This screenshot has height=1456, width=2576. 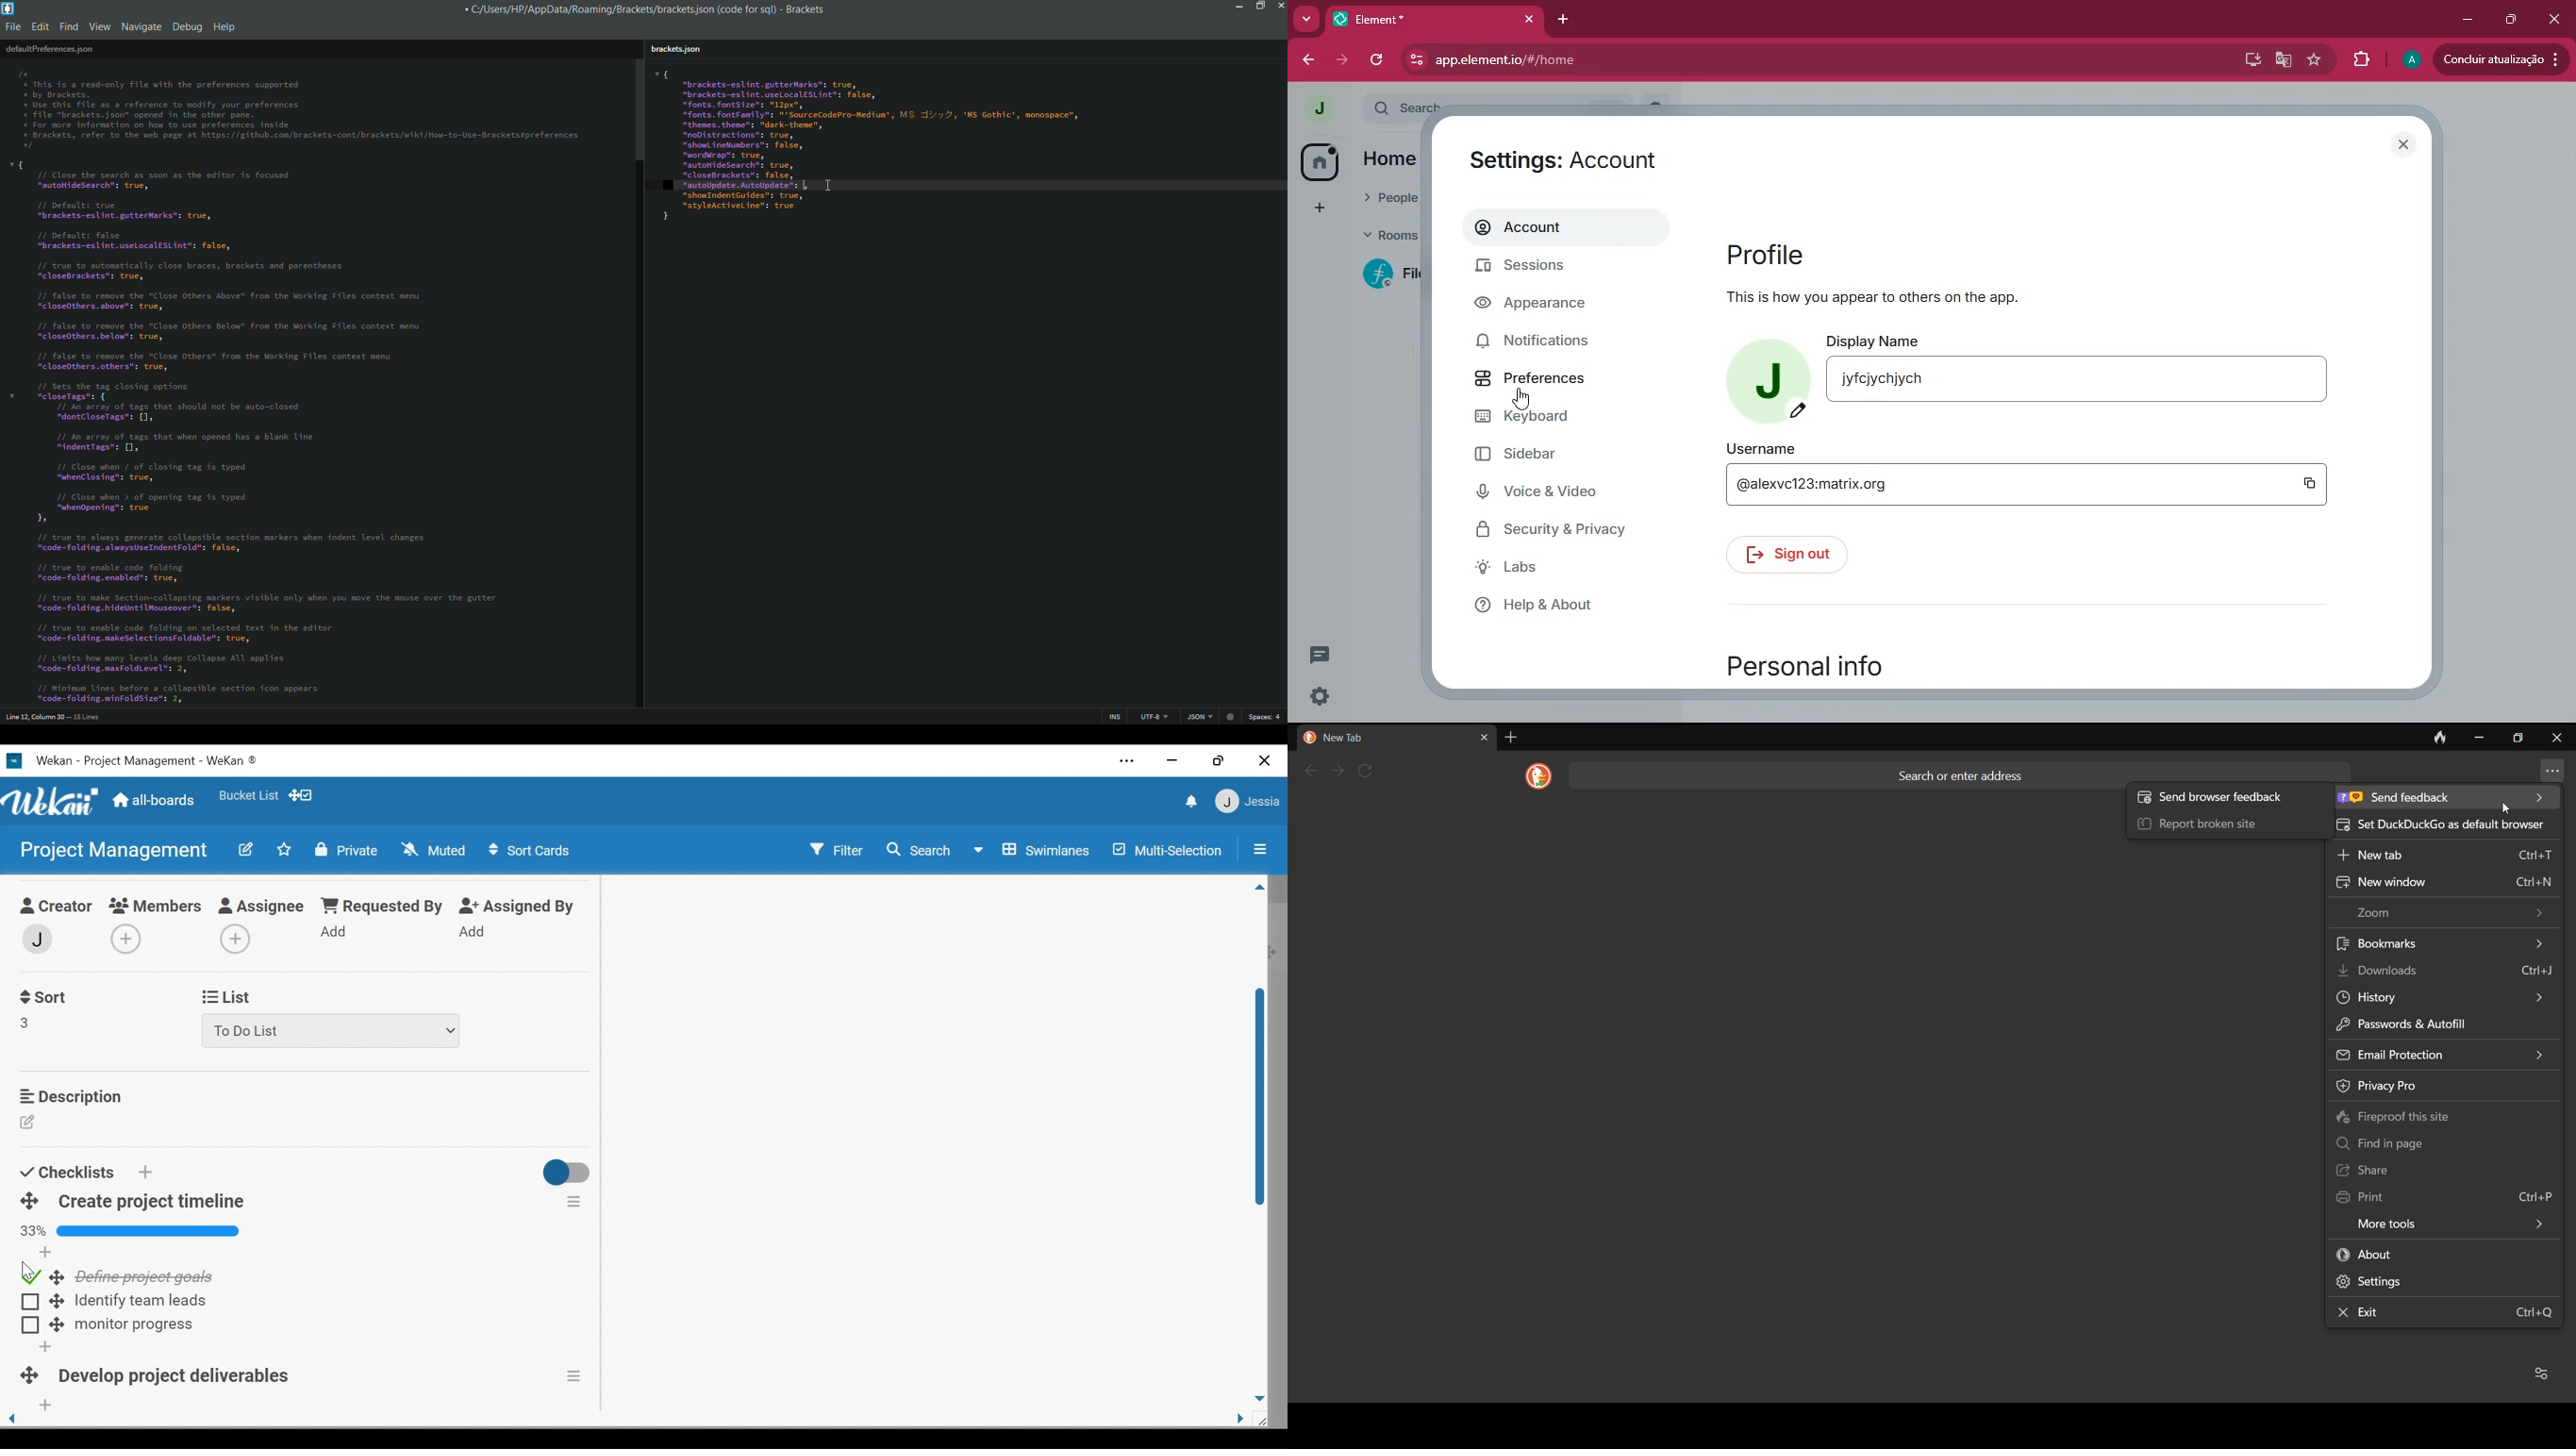 I want to click on zoom, so click(x=2451, y=912).